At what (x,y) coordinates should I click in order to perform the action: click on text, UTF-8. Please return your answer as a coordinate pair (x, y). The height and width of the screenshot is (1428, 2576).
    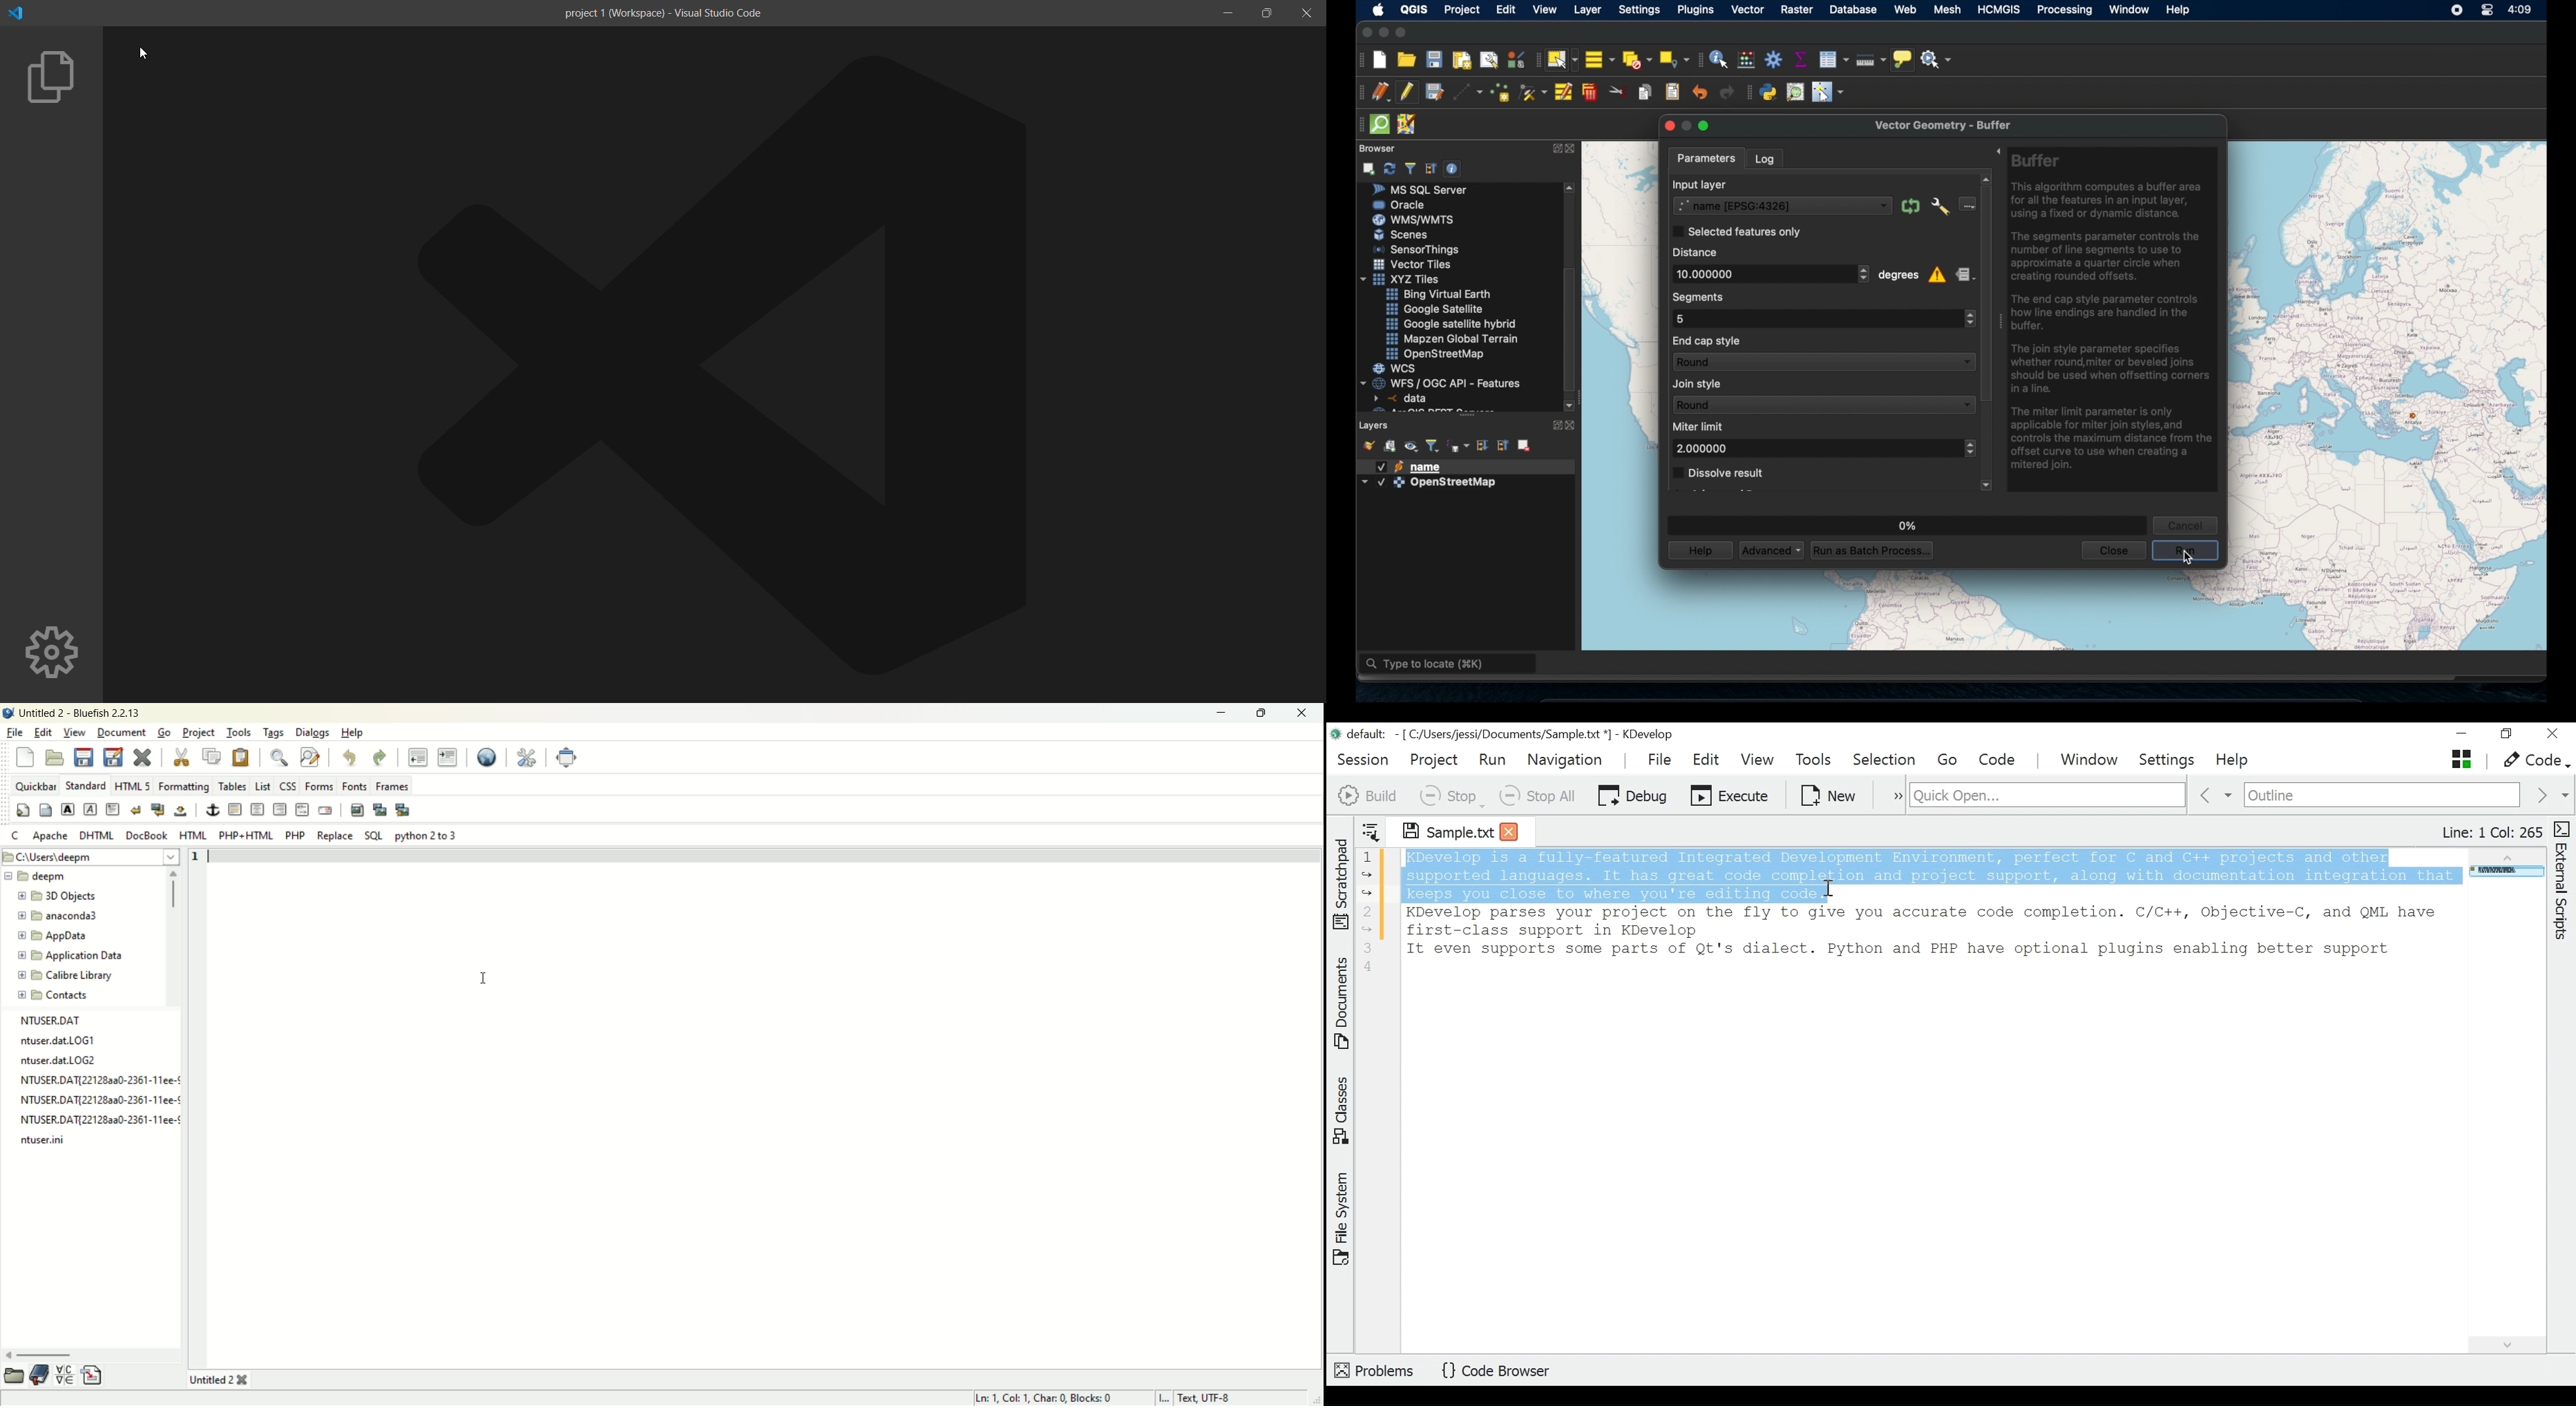
    Looking at the image, I should click on (1219, 1398).